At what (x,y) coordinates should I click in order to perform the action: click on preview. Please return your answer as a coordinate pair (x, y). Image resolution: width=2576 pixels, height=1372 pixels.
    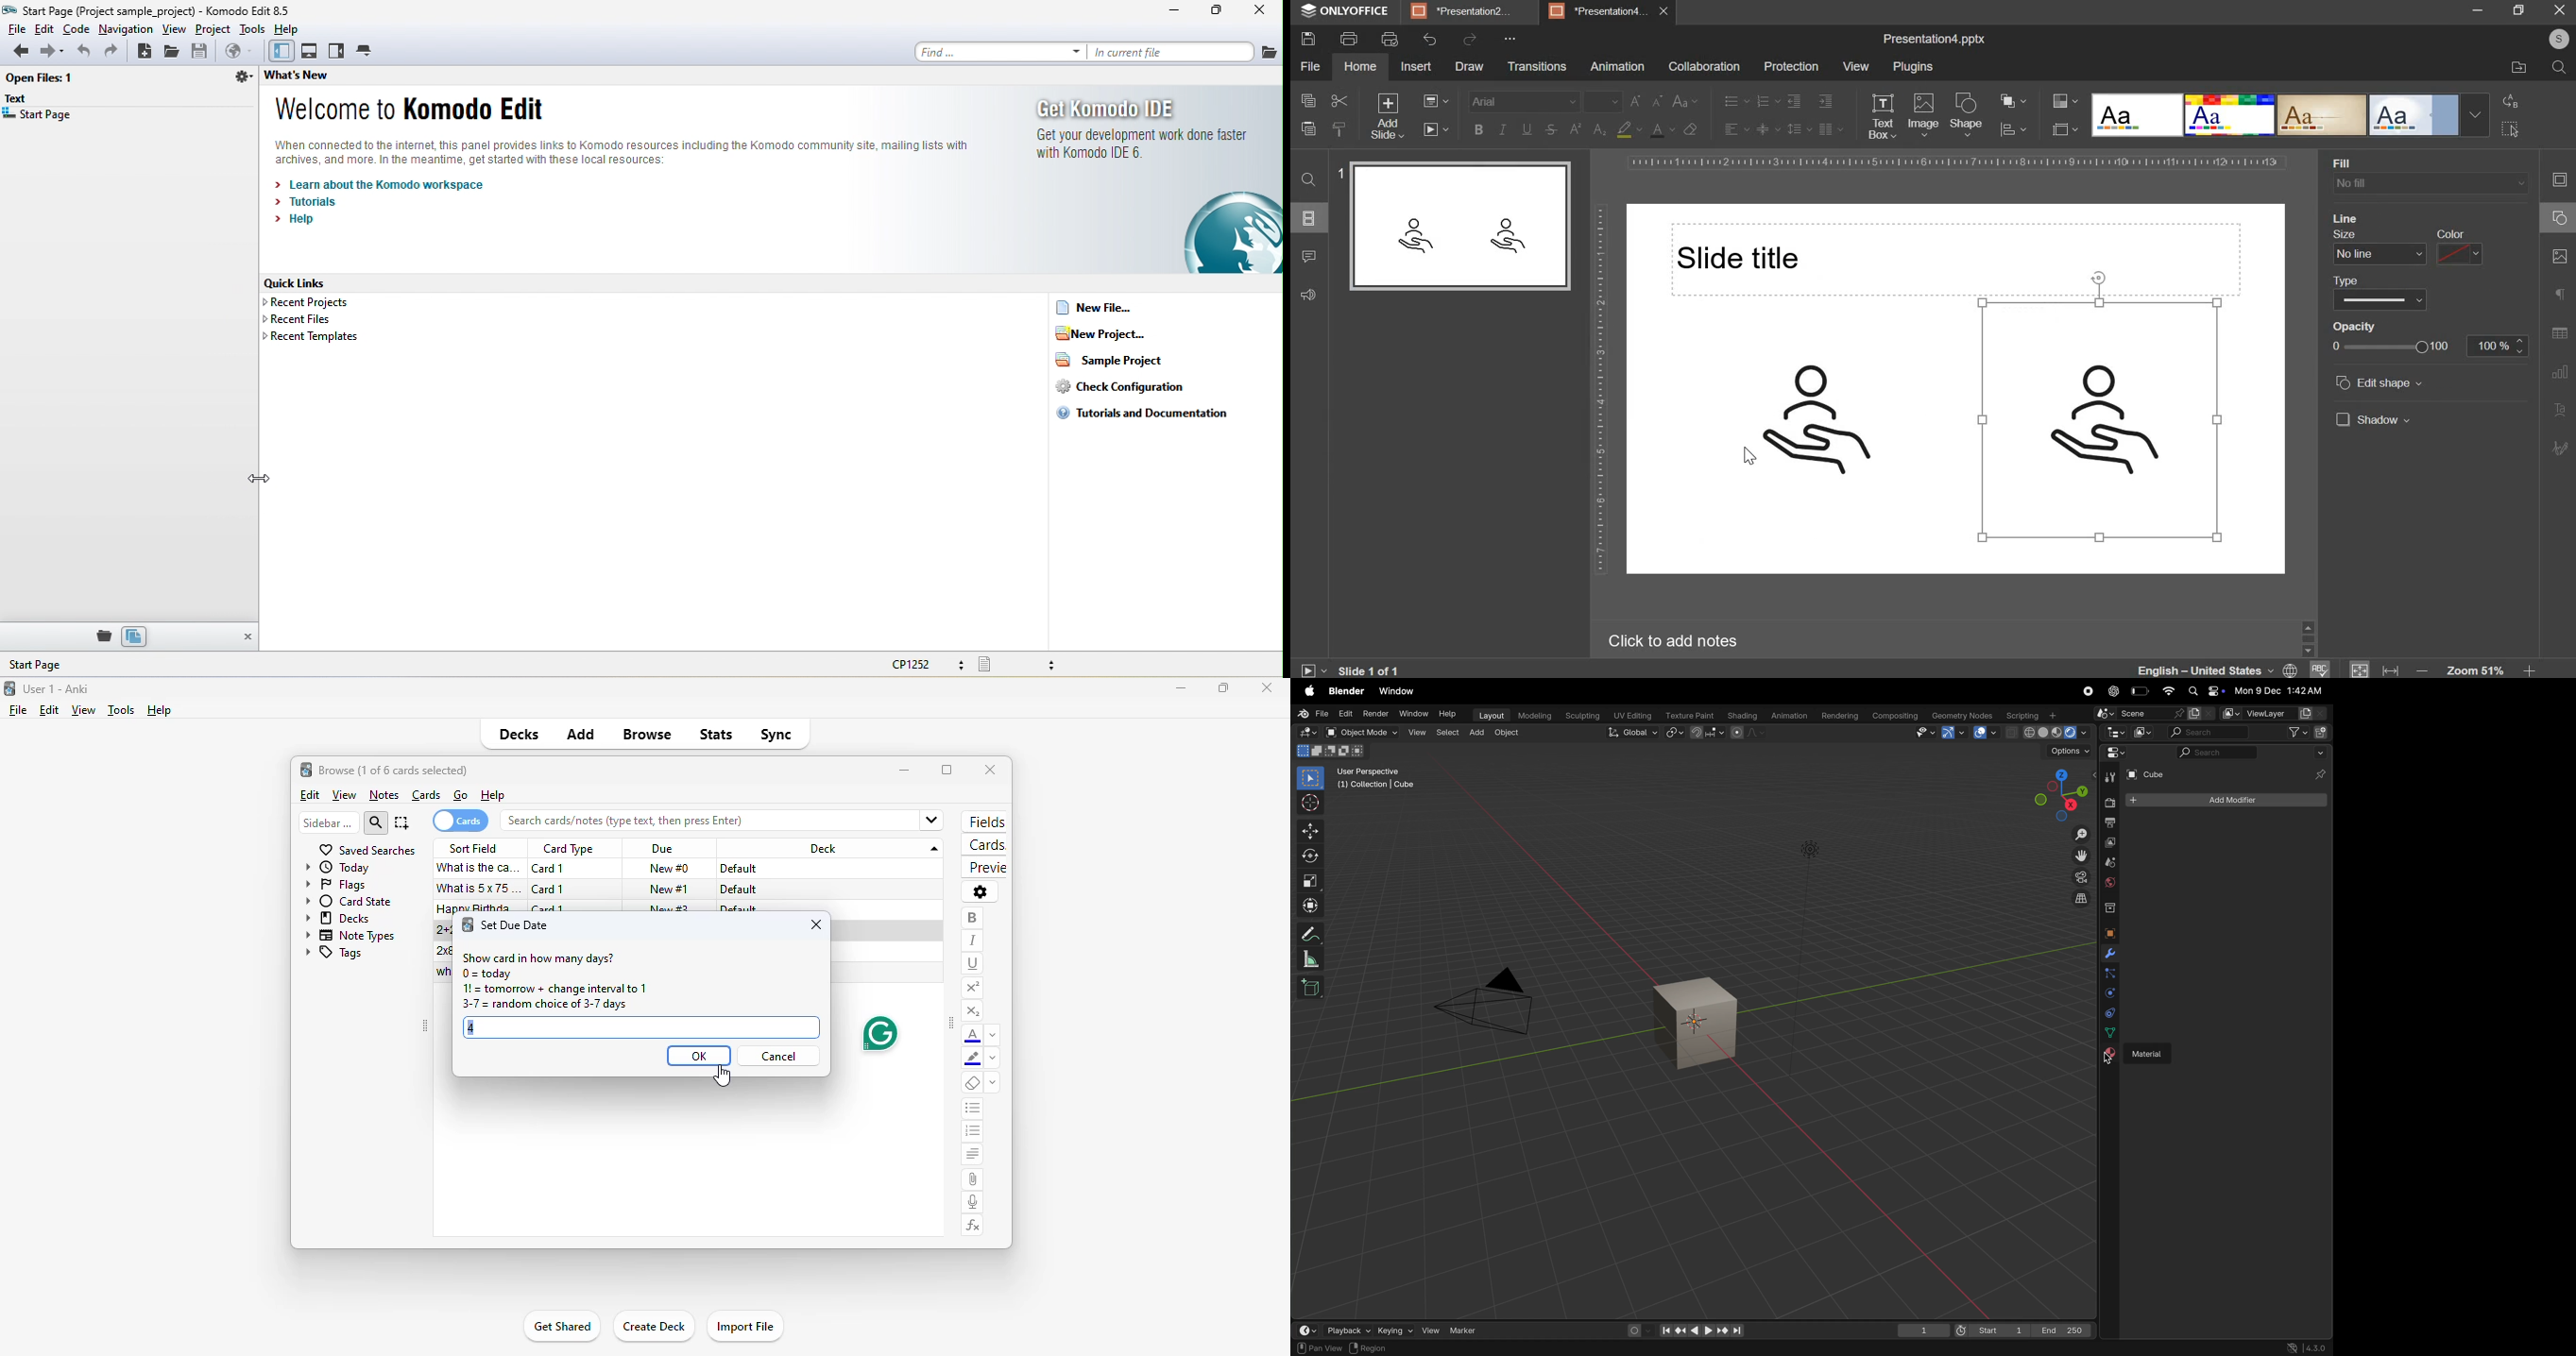
    Looking at the image, I should click on (983, 868).